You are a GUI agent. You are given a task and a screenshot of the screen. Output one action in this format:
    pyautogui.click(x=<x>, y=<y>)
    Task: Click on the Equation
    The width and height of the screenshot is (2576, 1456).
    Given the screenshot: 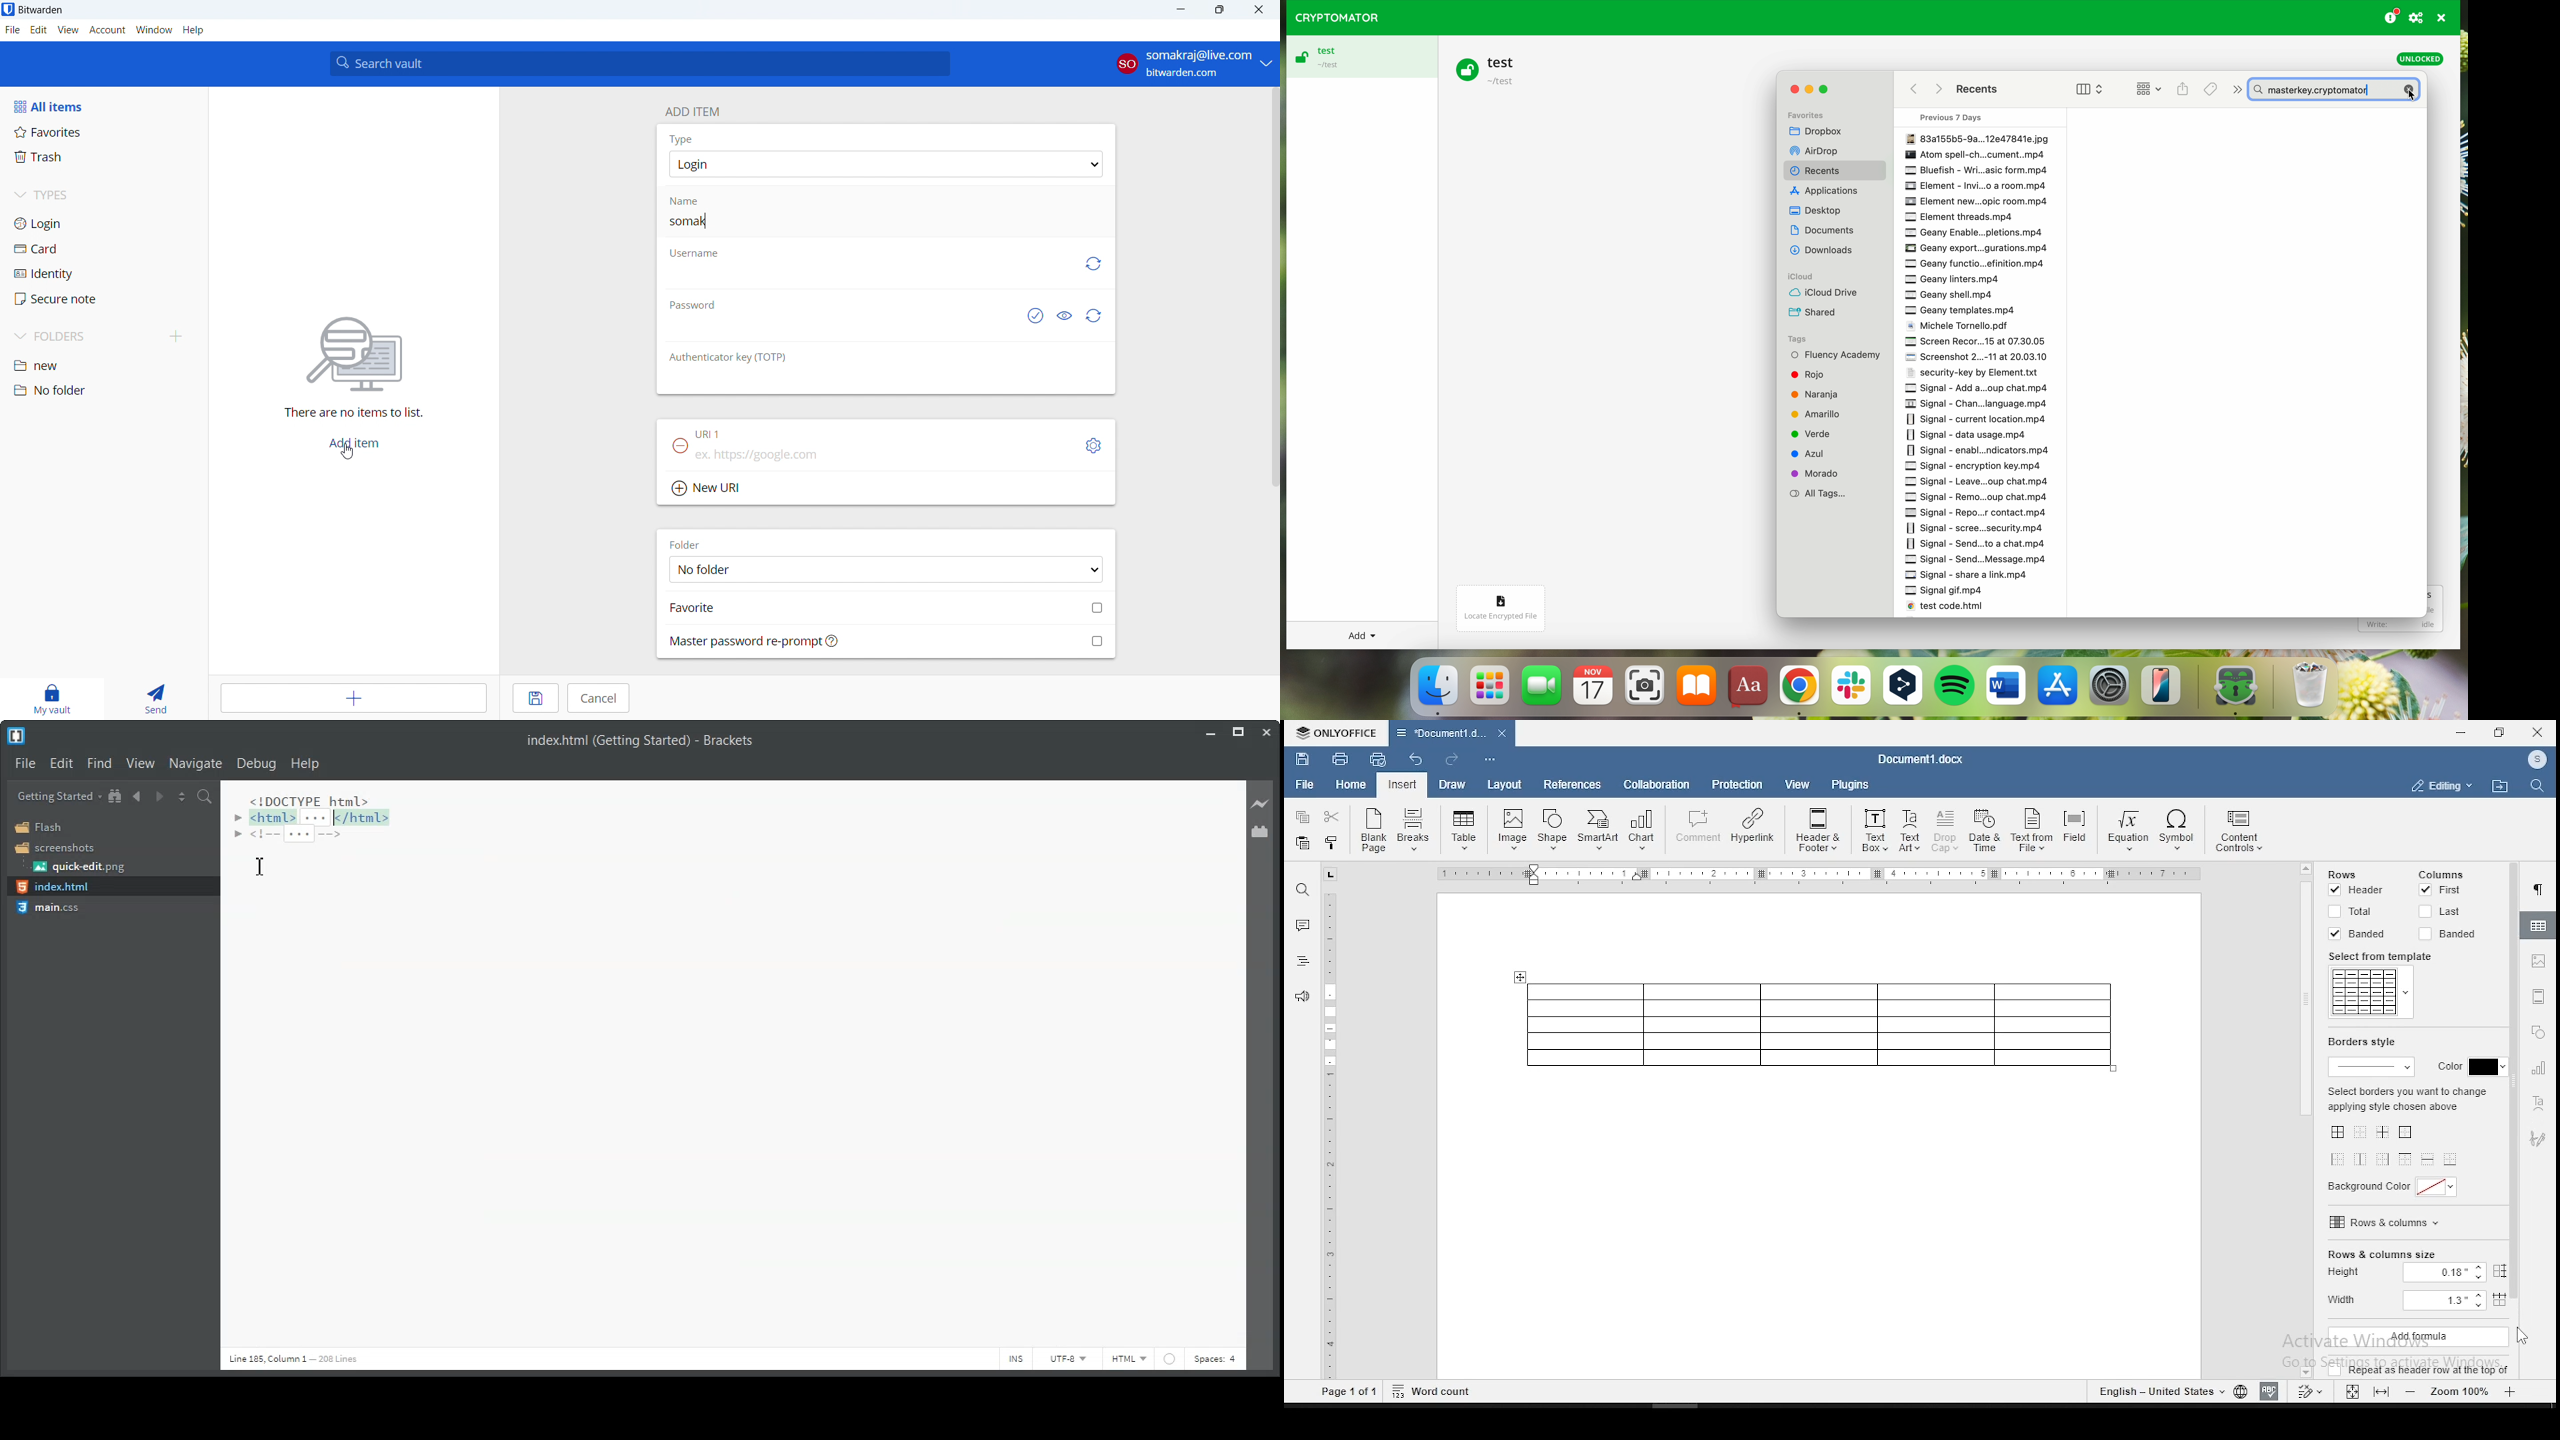 What is the action you would take?
    pyautogui.click(x=2125, y=832)
    